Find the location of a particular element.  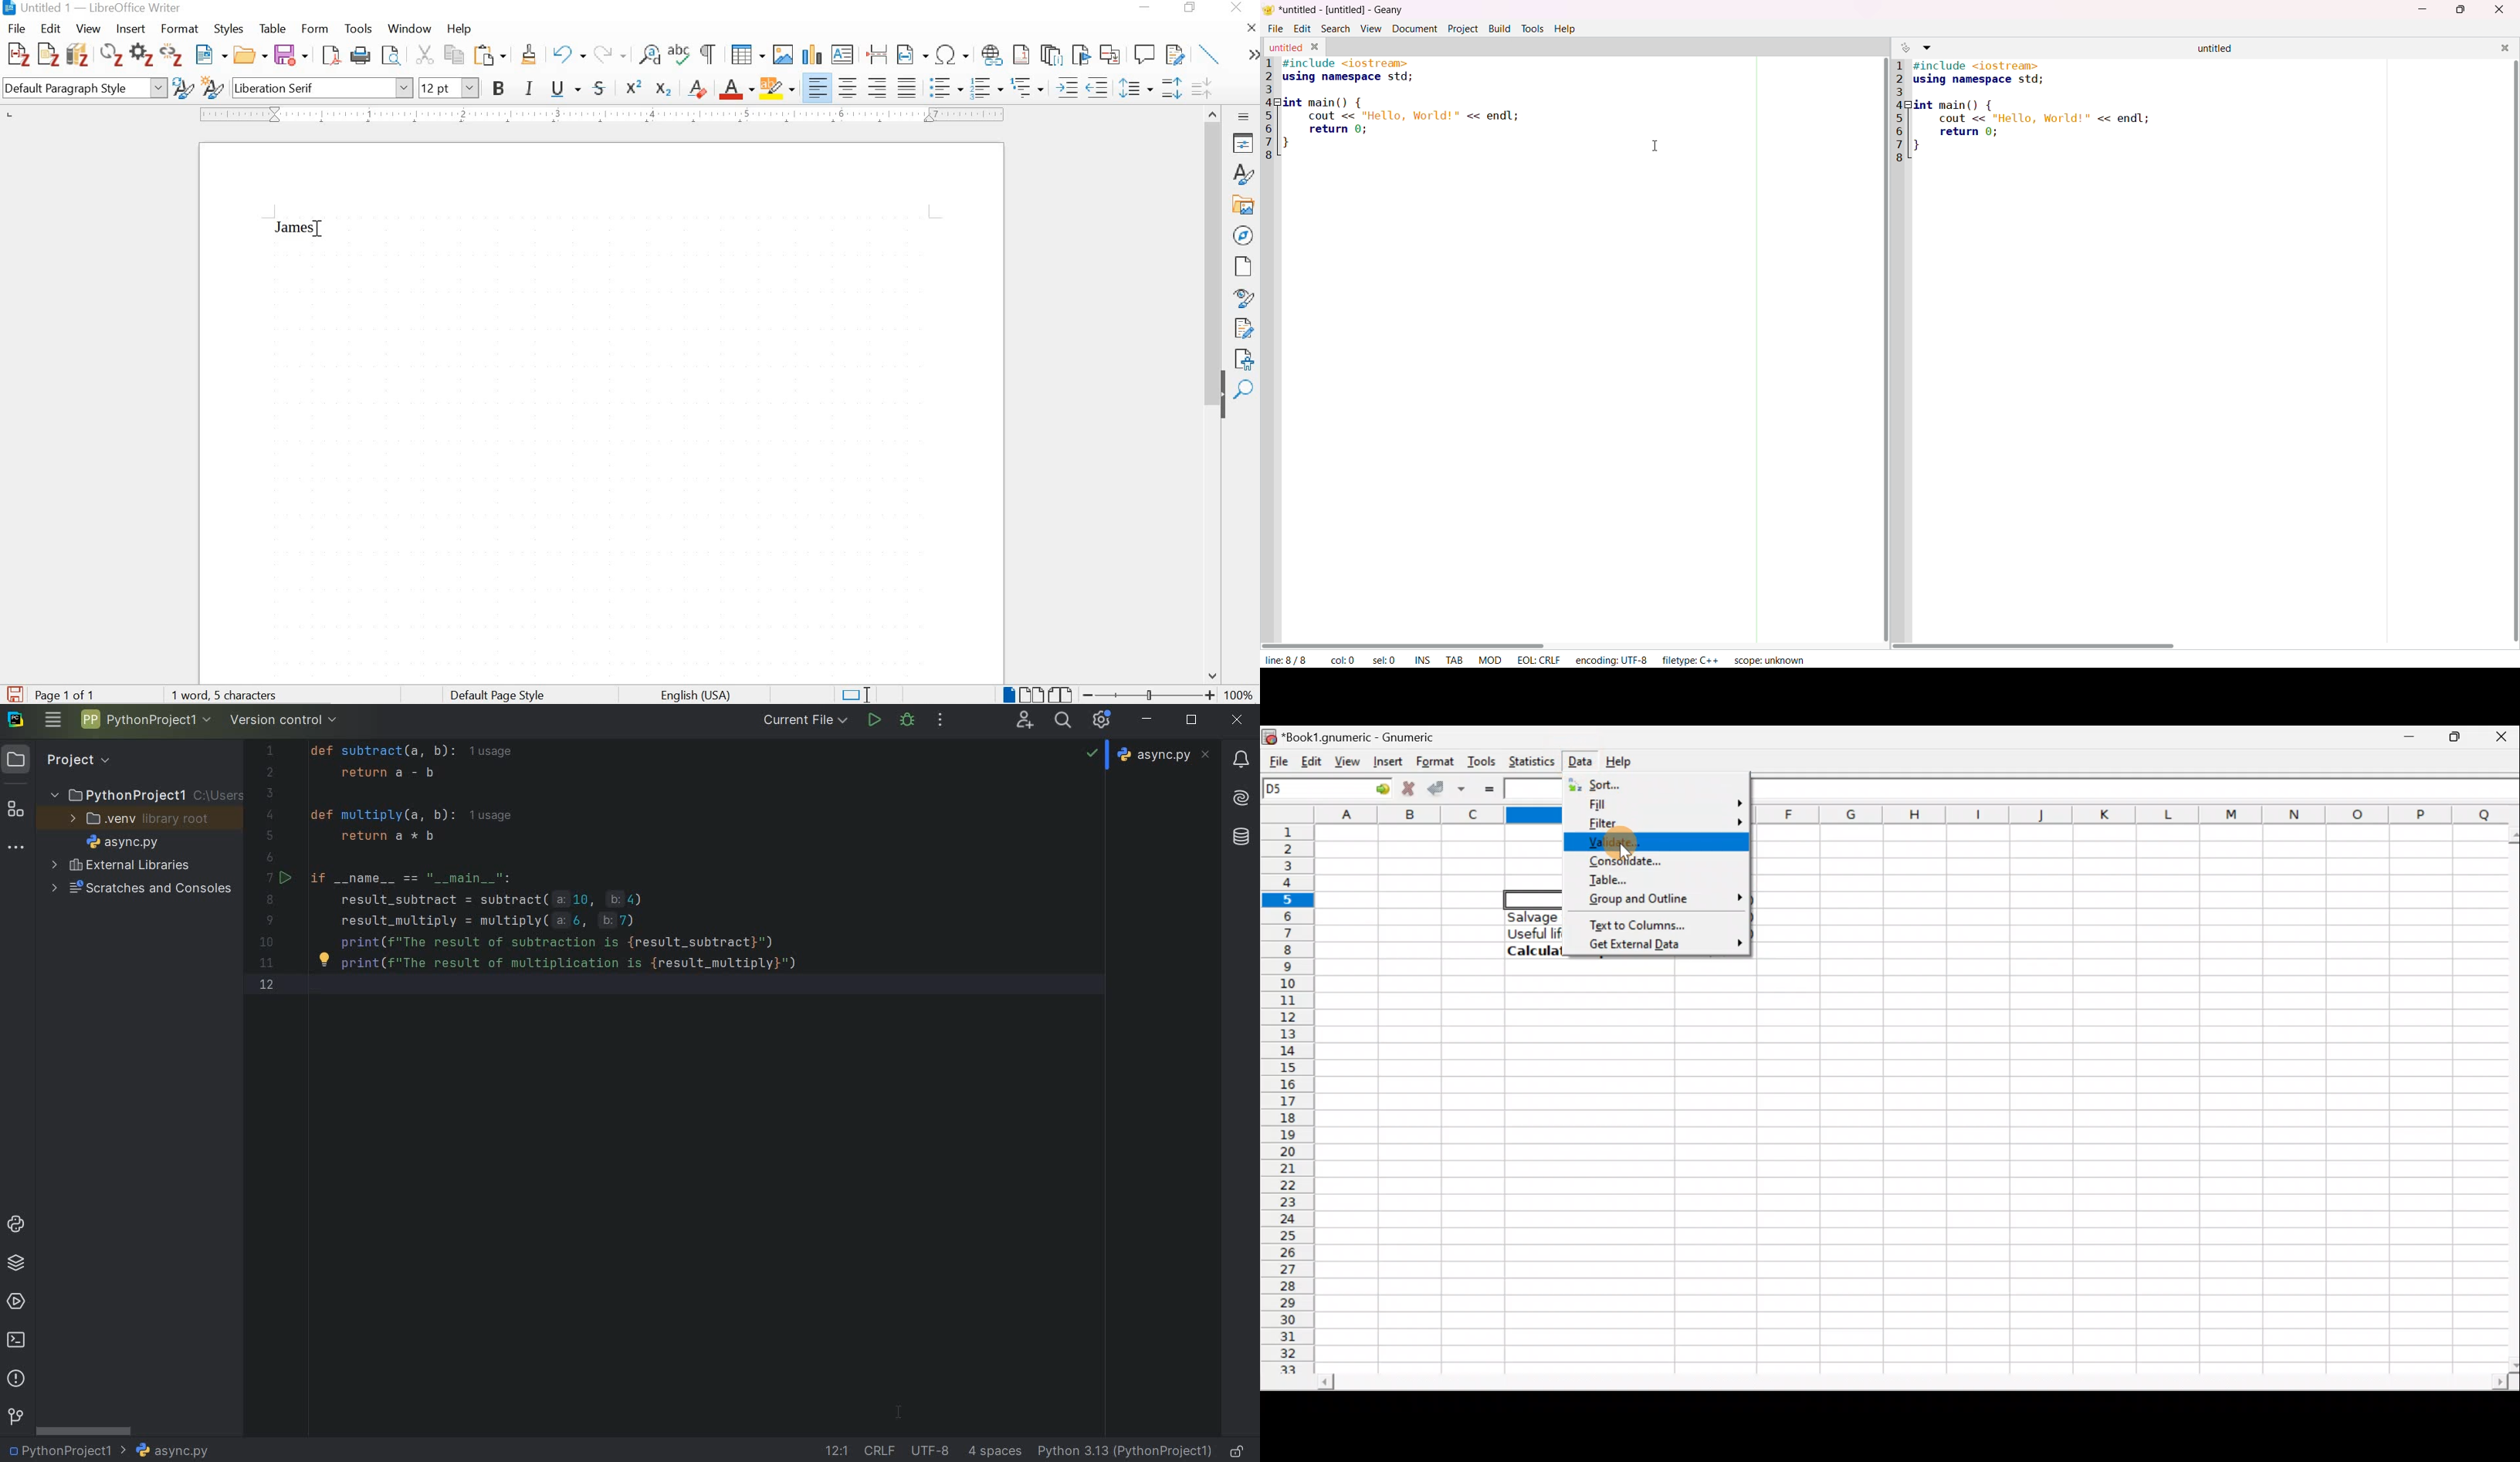

system logo is located at coordinates (15, 721).